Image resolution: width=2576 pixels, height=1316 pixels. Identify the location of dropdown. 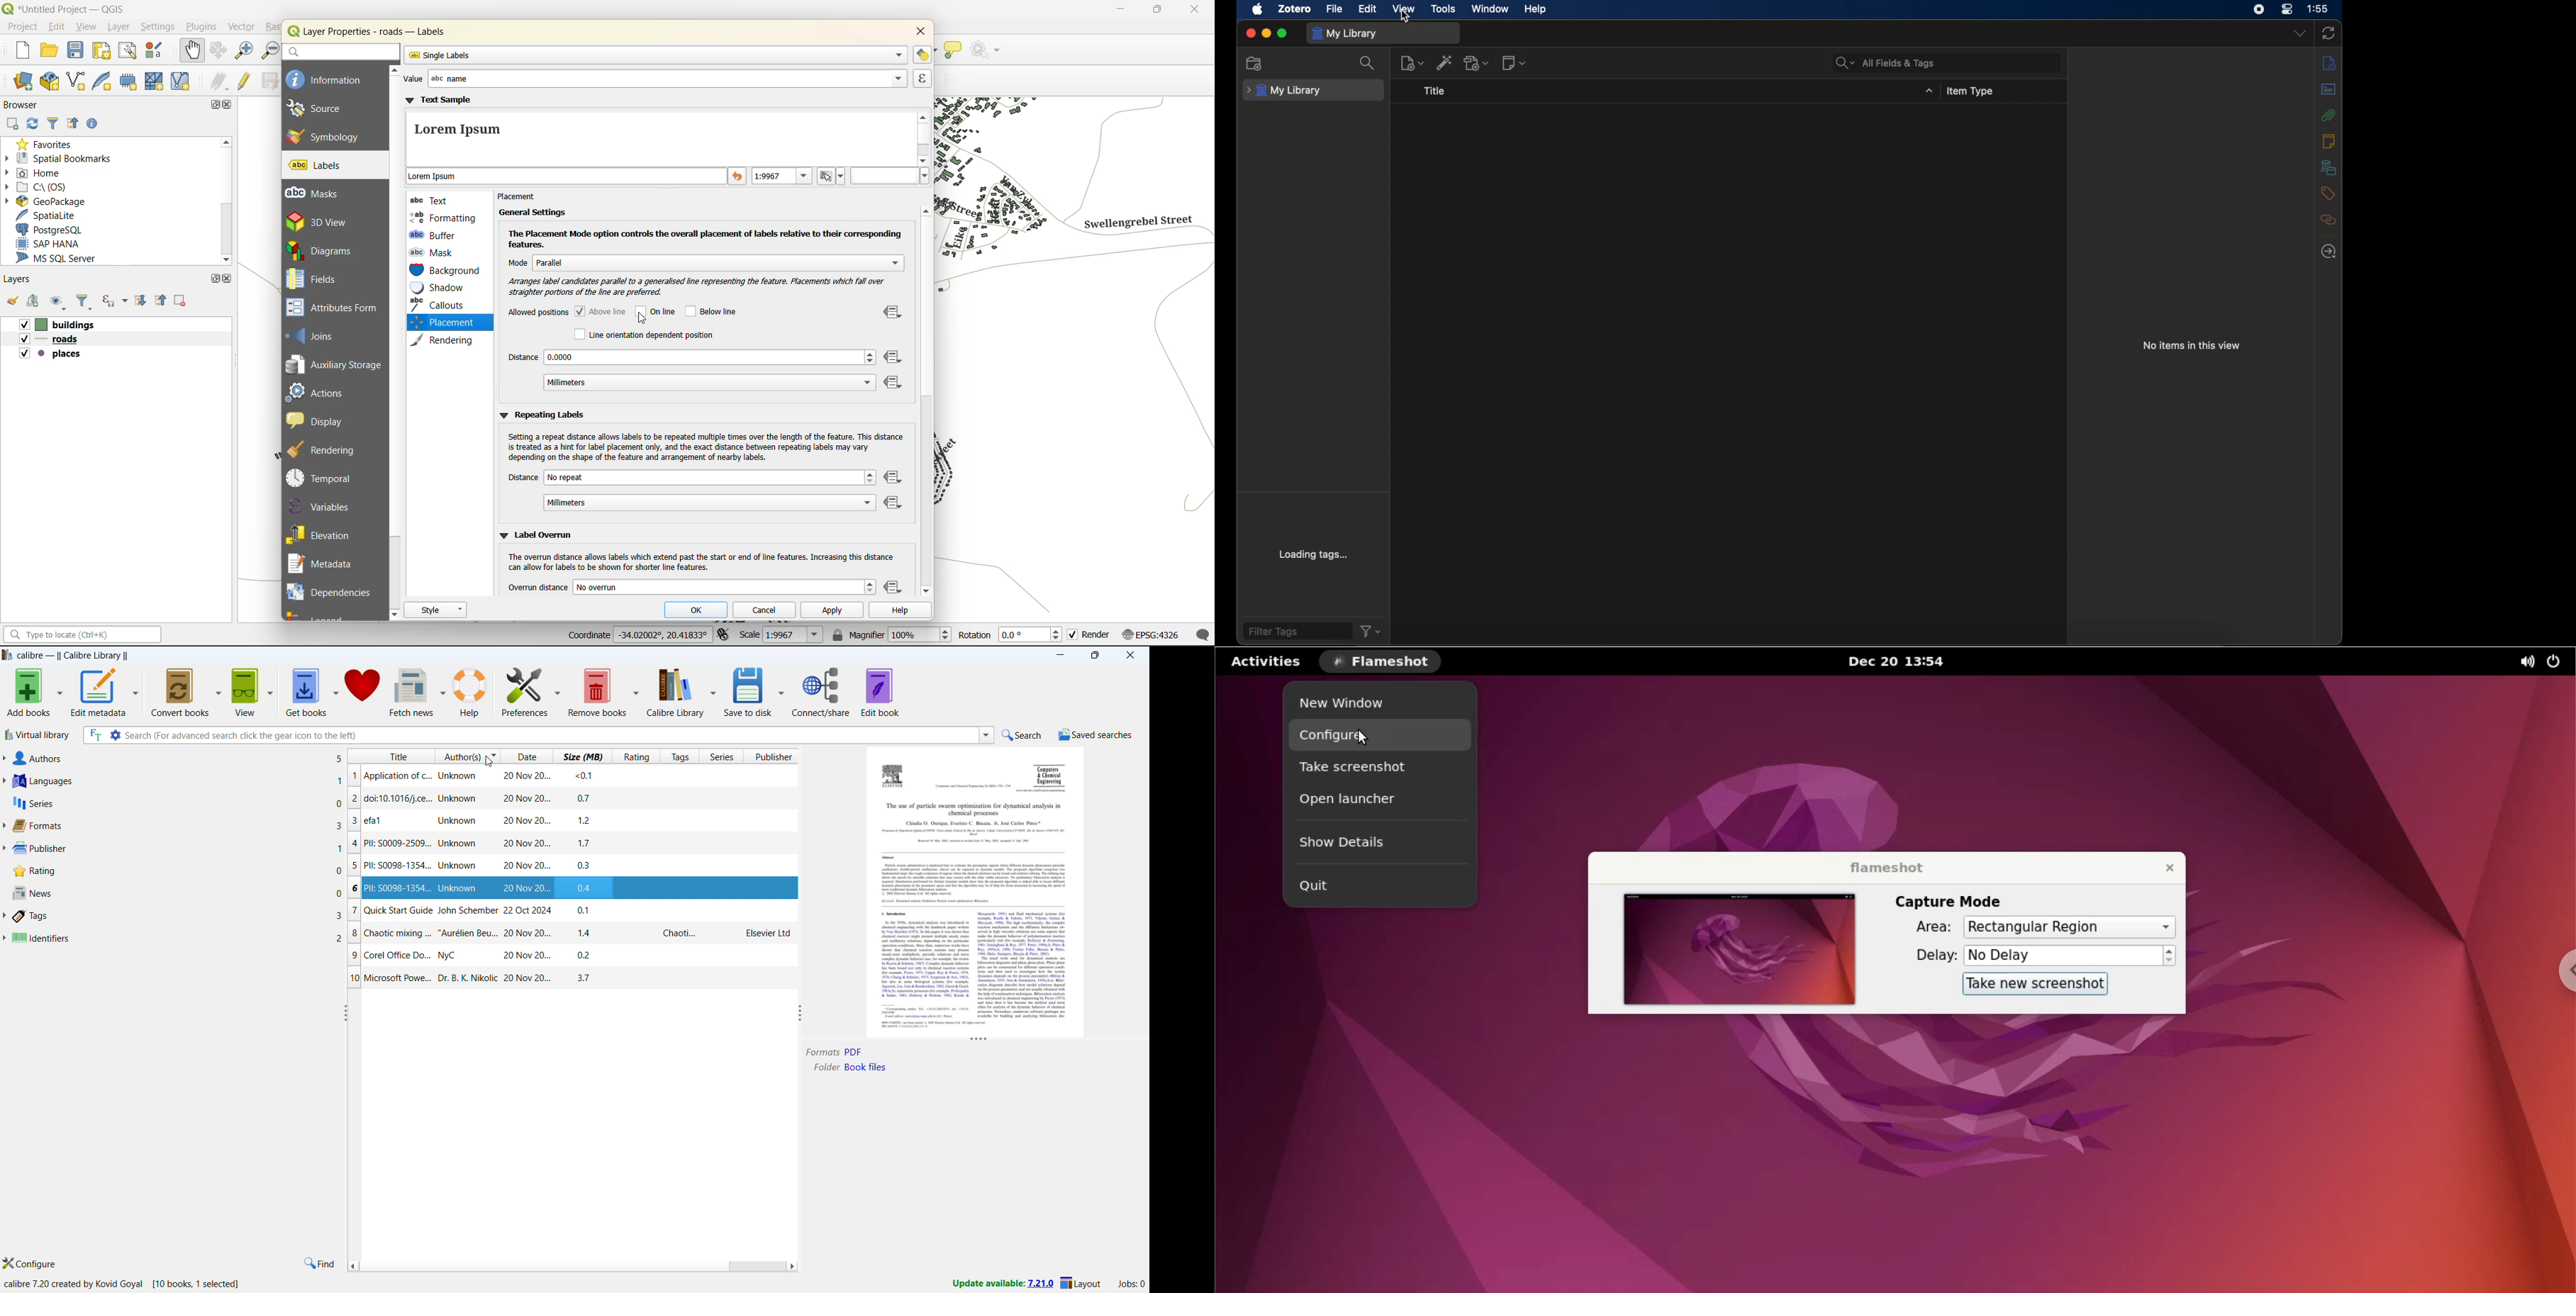
(1928, 91).